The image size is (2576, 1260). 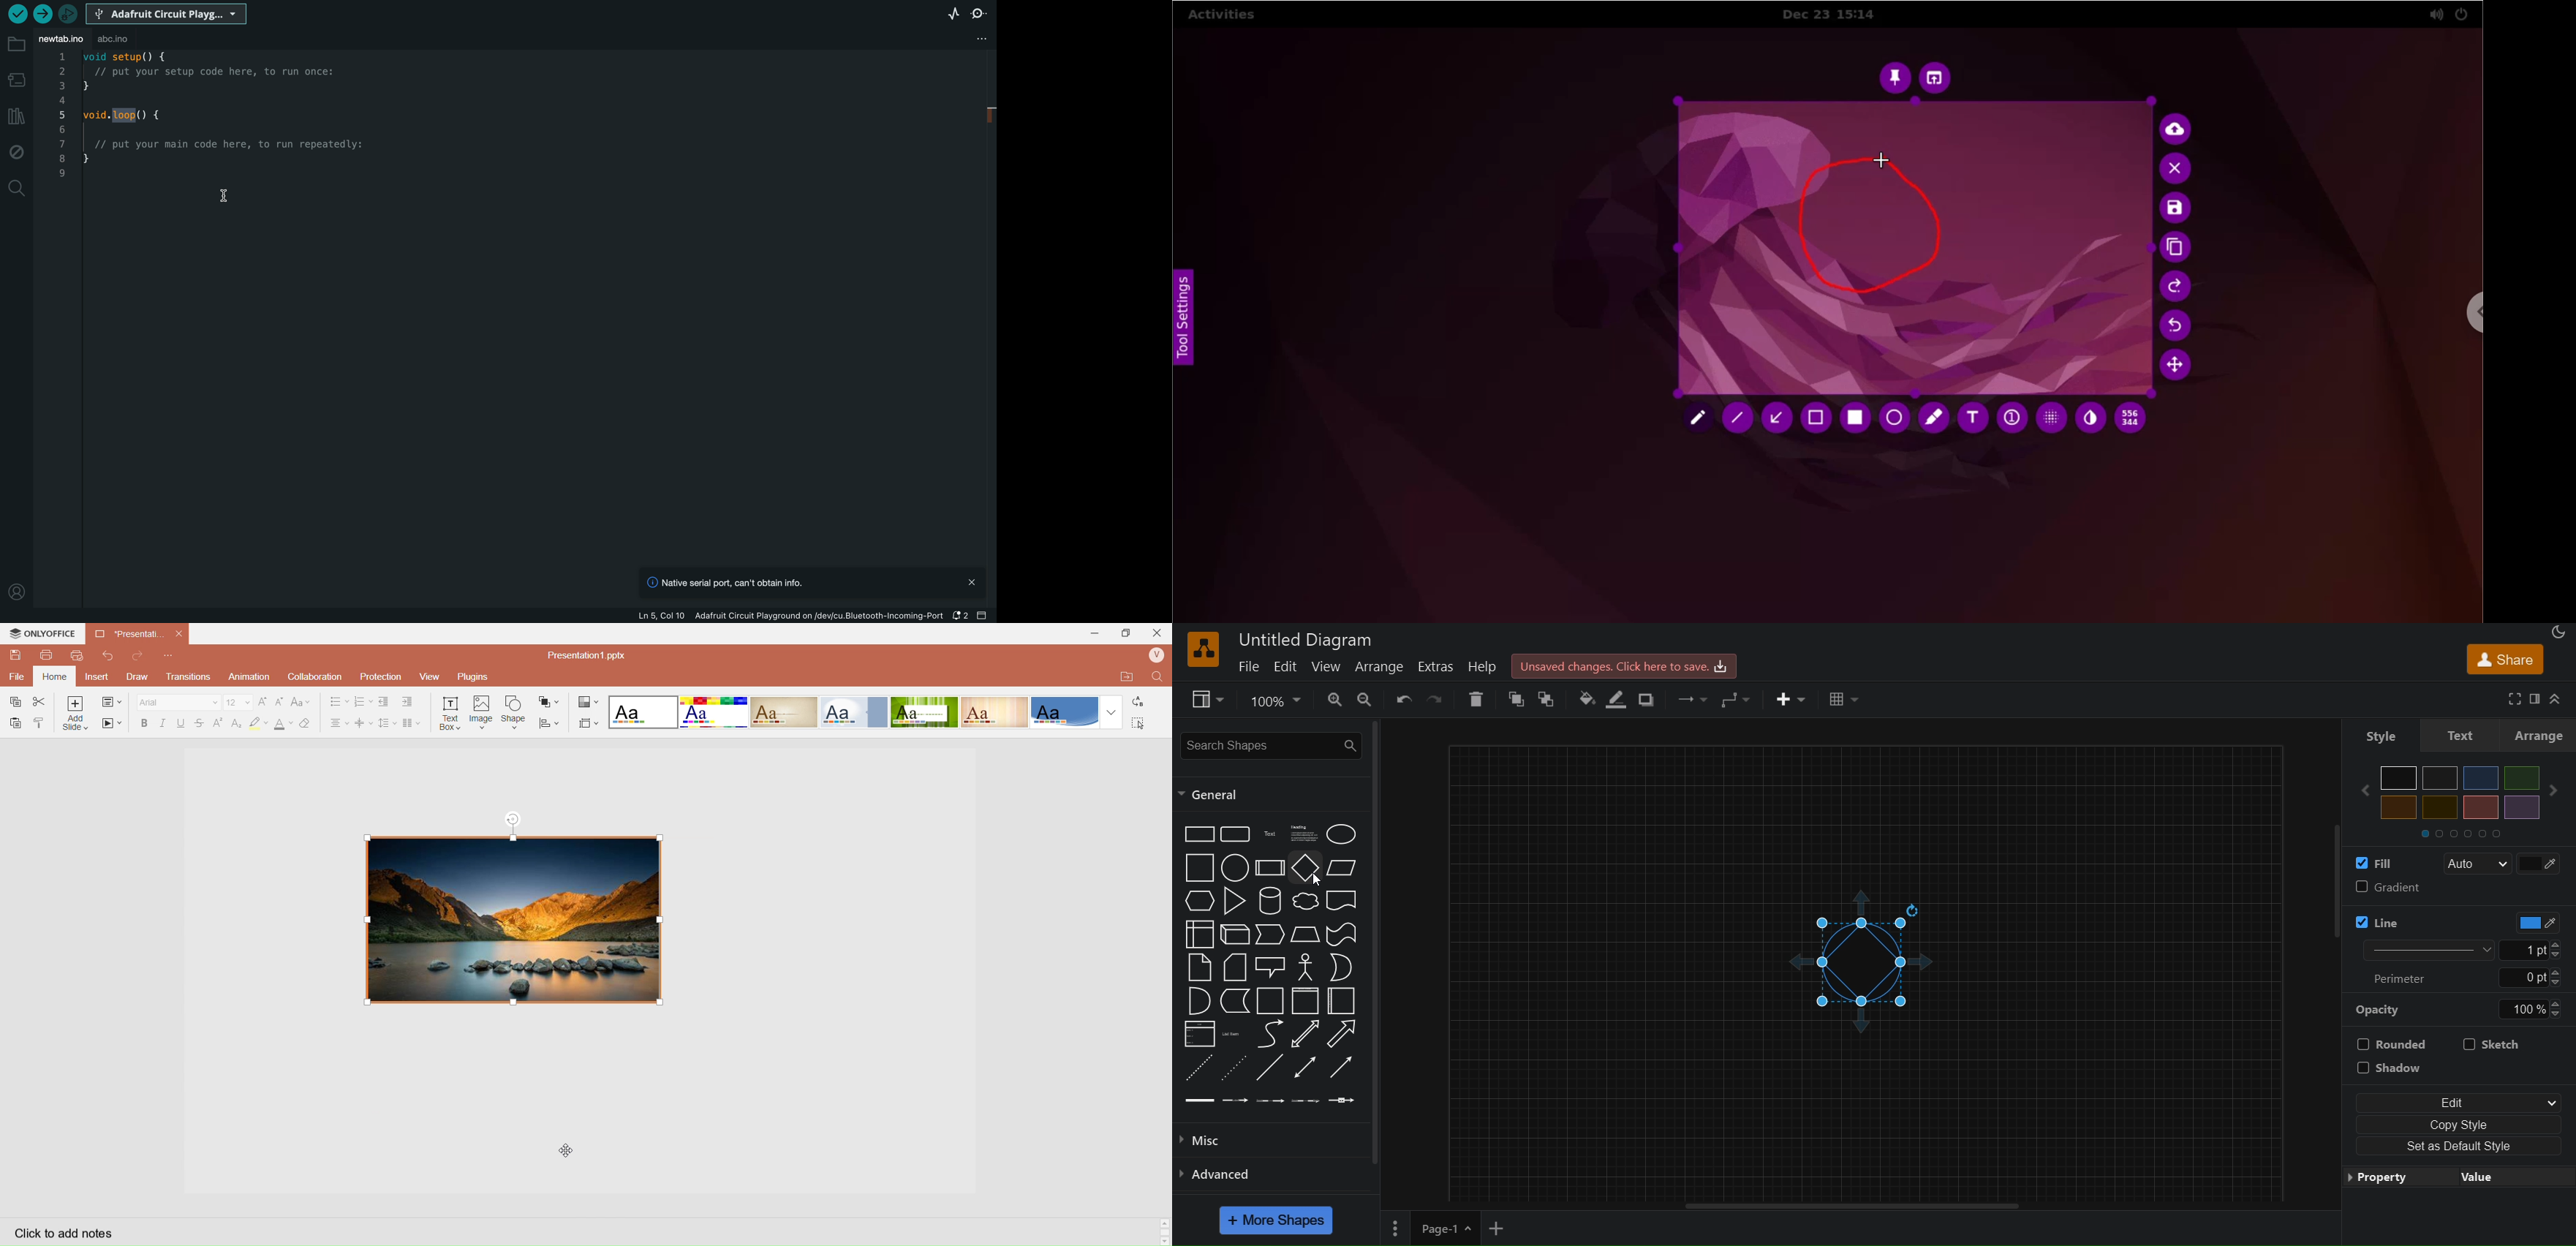 What do you see at coordinates (338, 702) in the screenshot?
I see `Bullet Align` at bounding box center [338, 702].